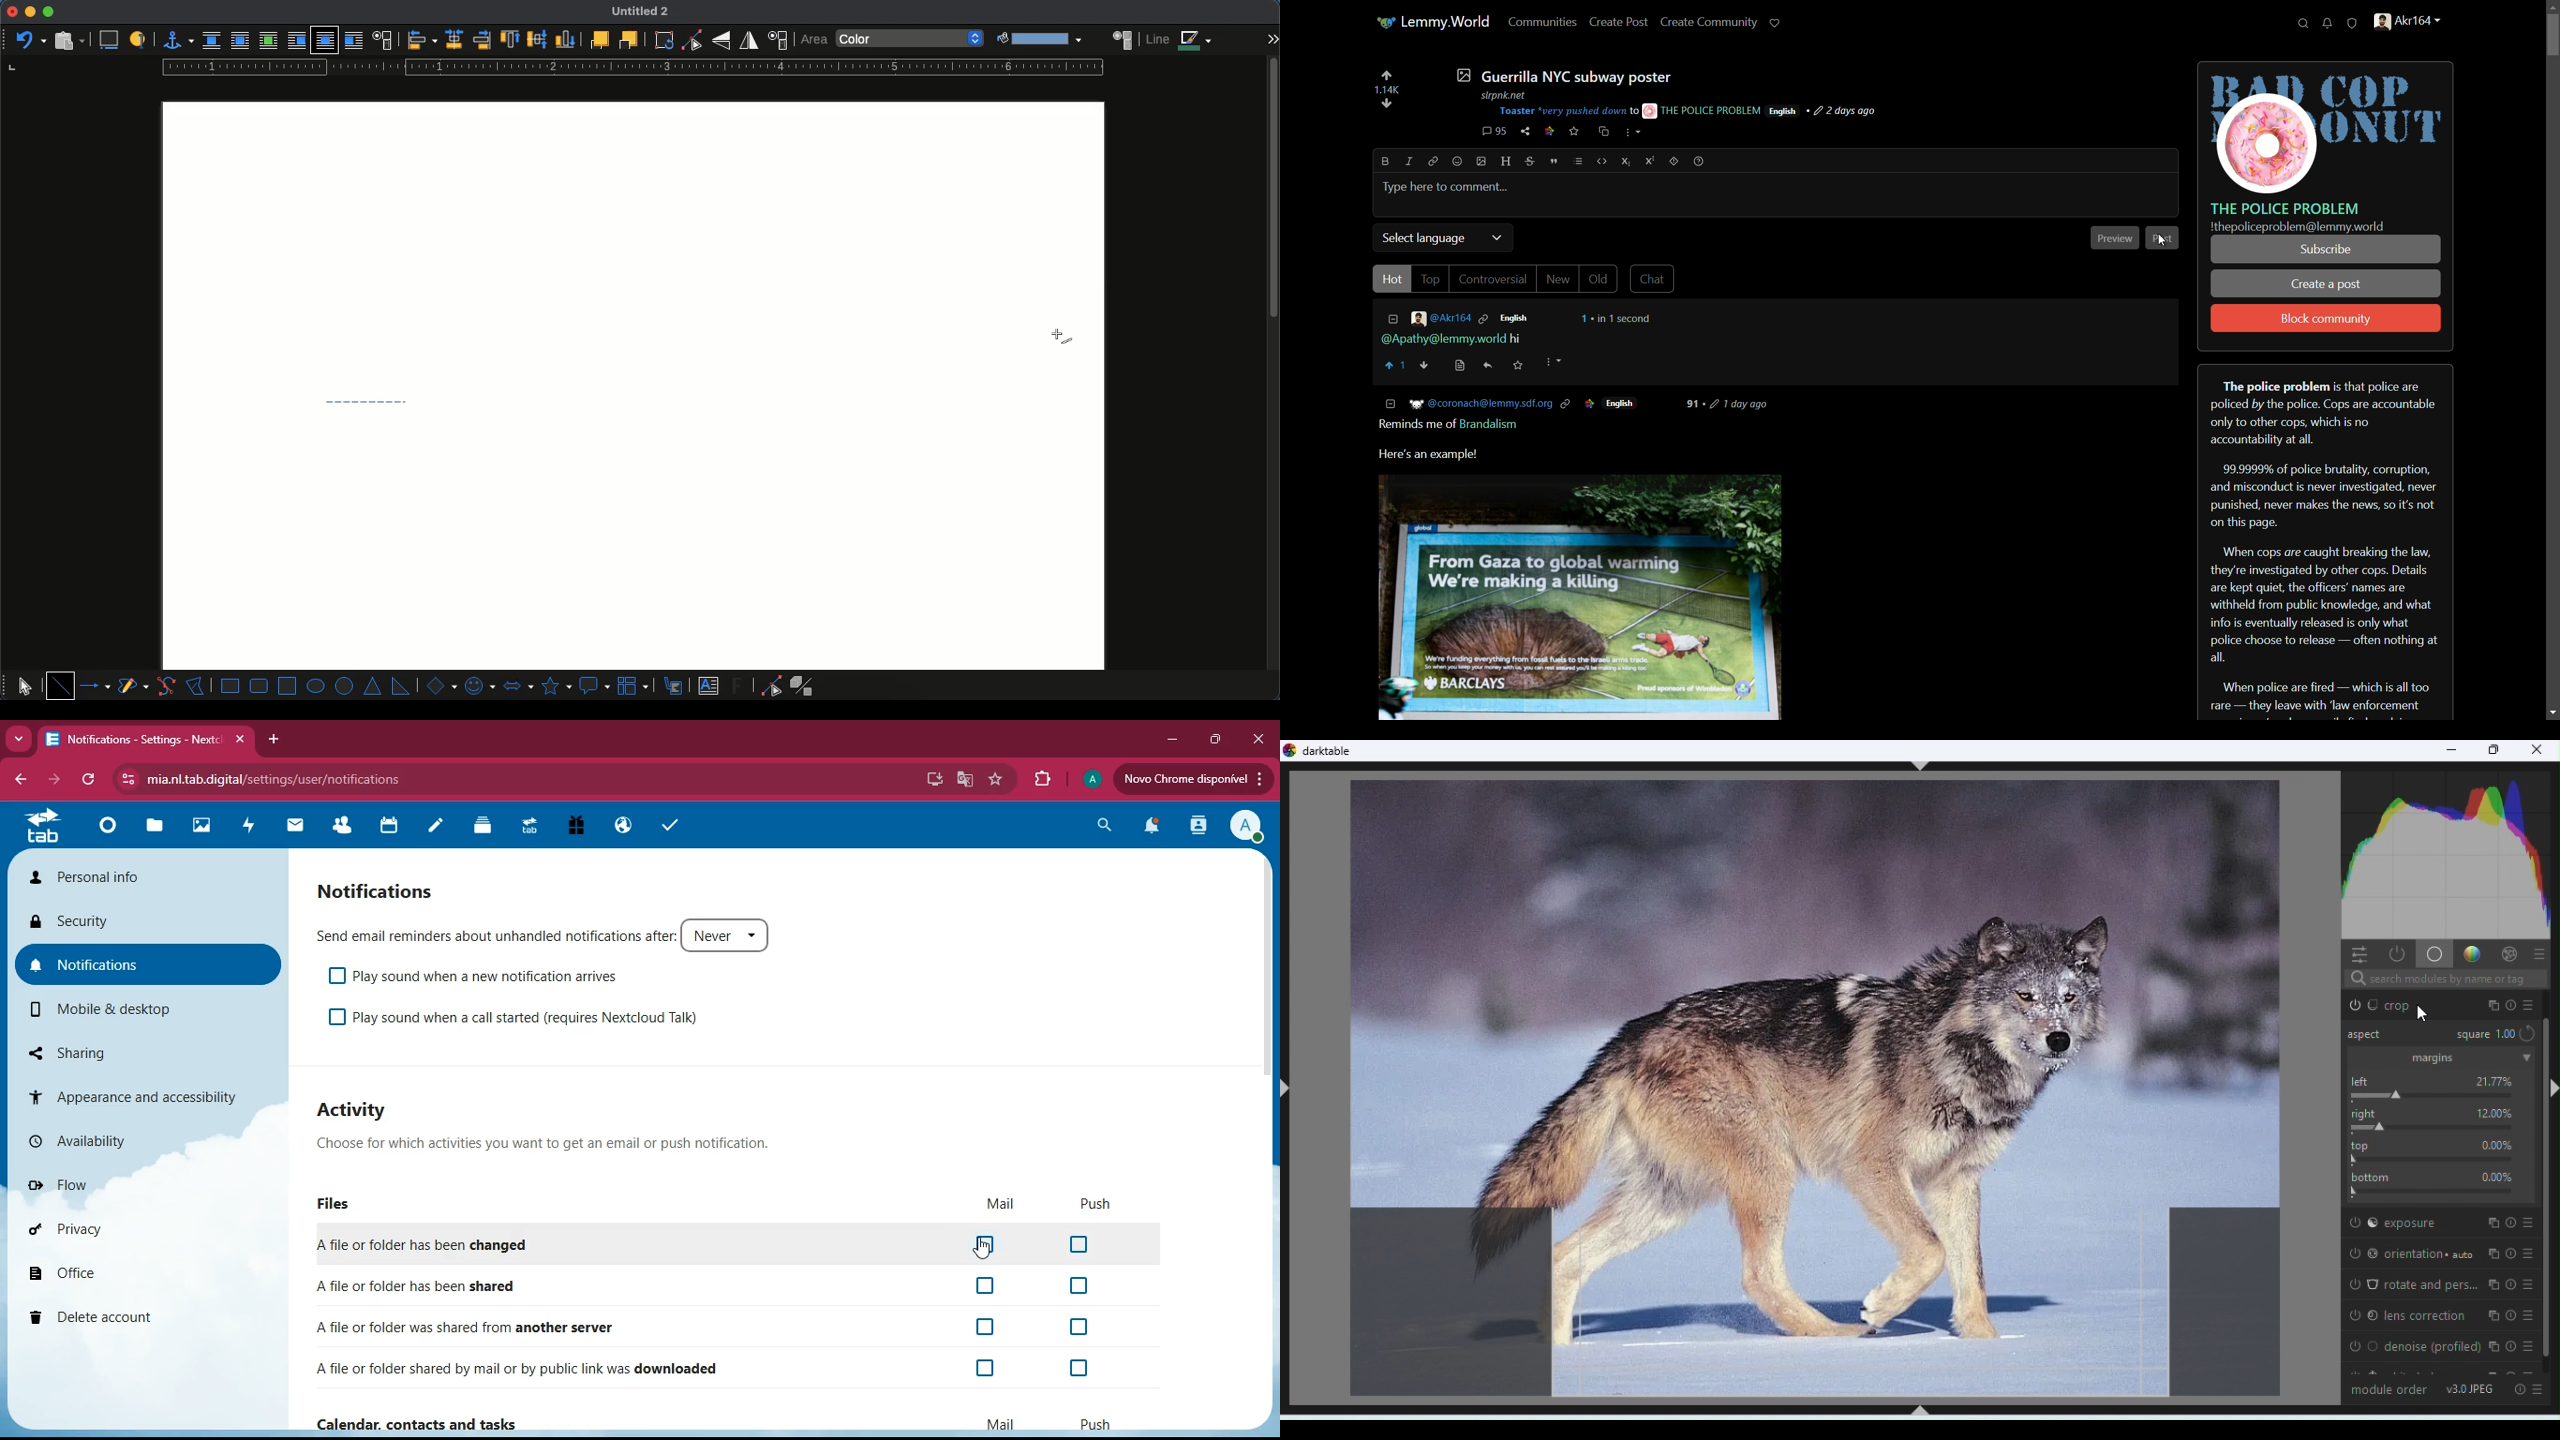 This screenshot has height=1456, width=2576. I want to click on forward, so click(52, 780).